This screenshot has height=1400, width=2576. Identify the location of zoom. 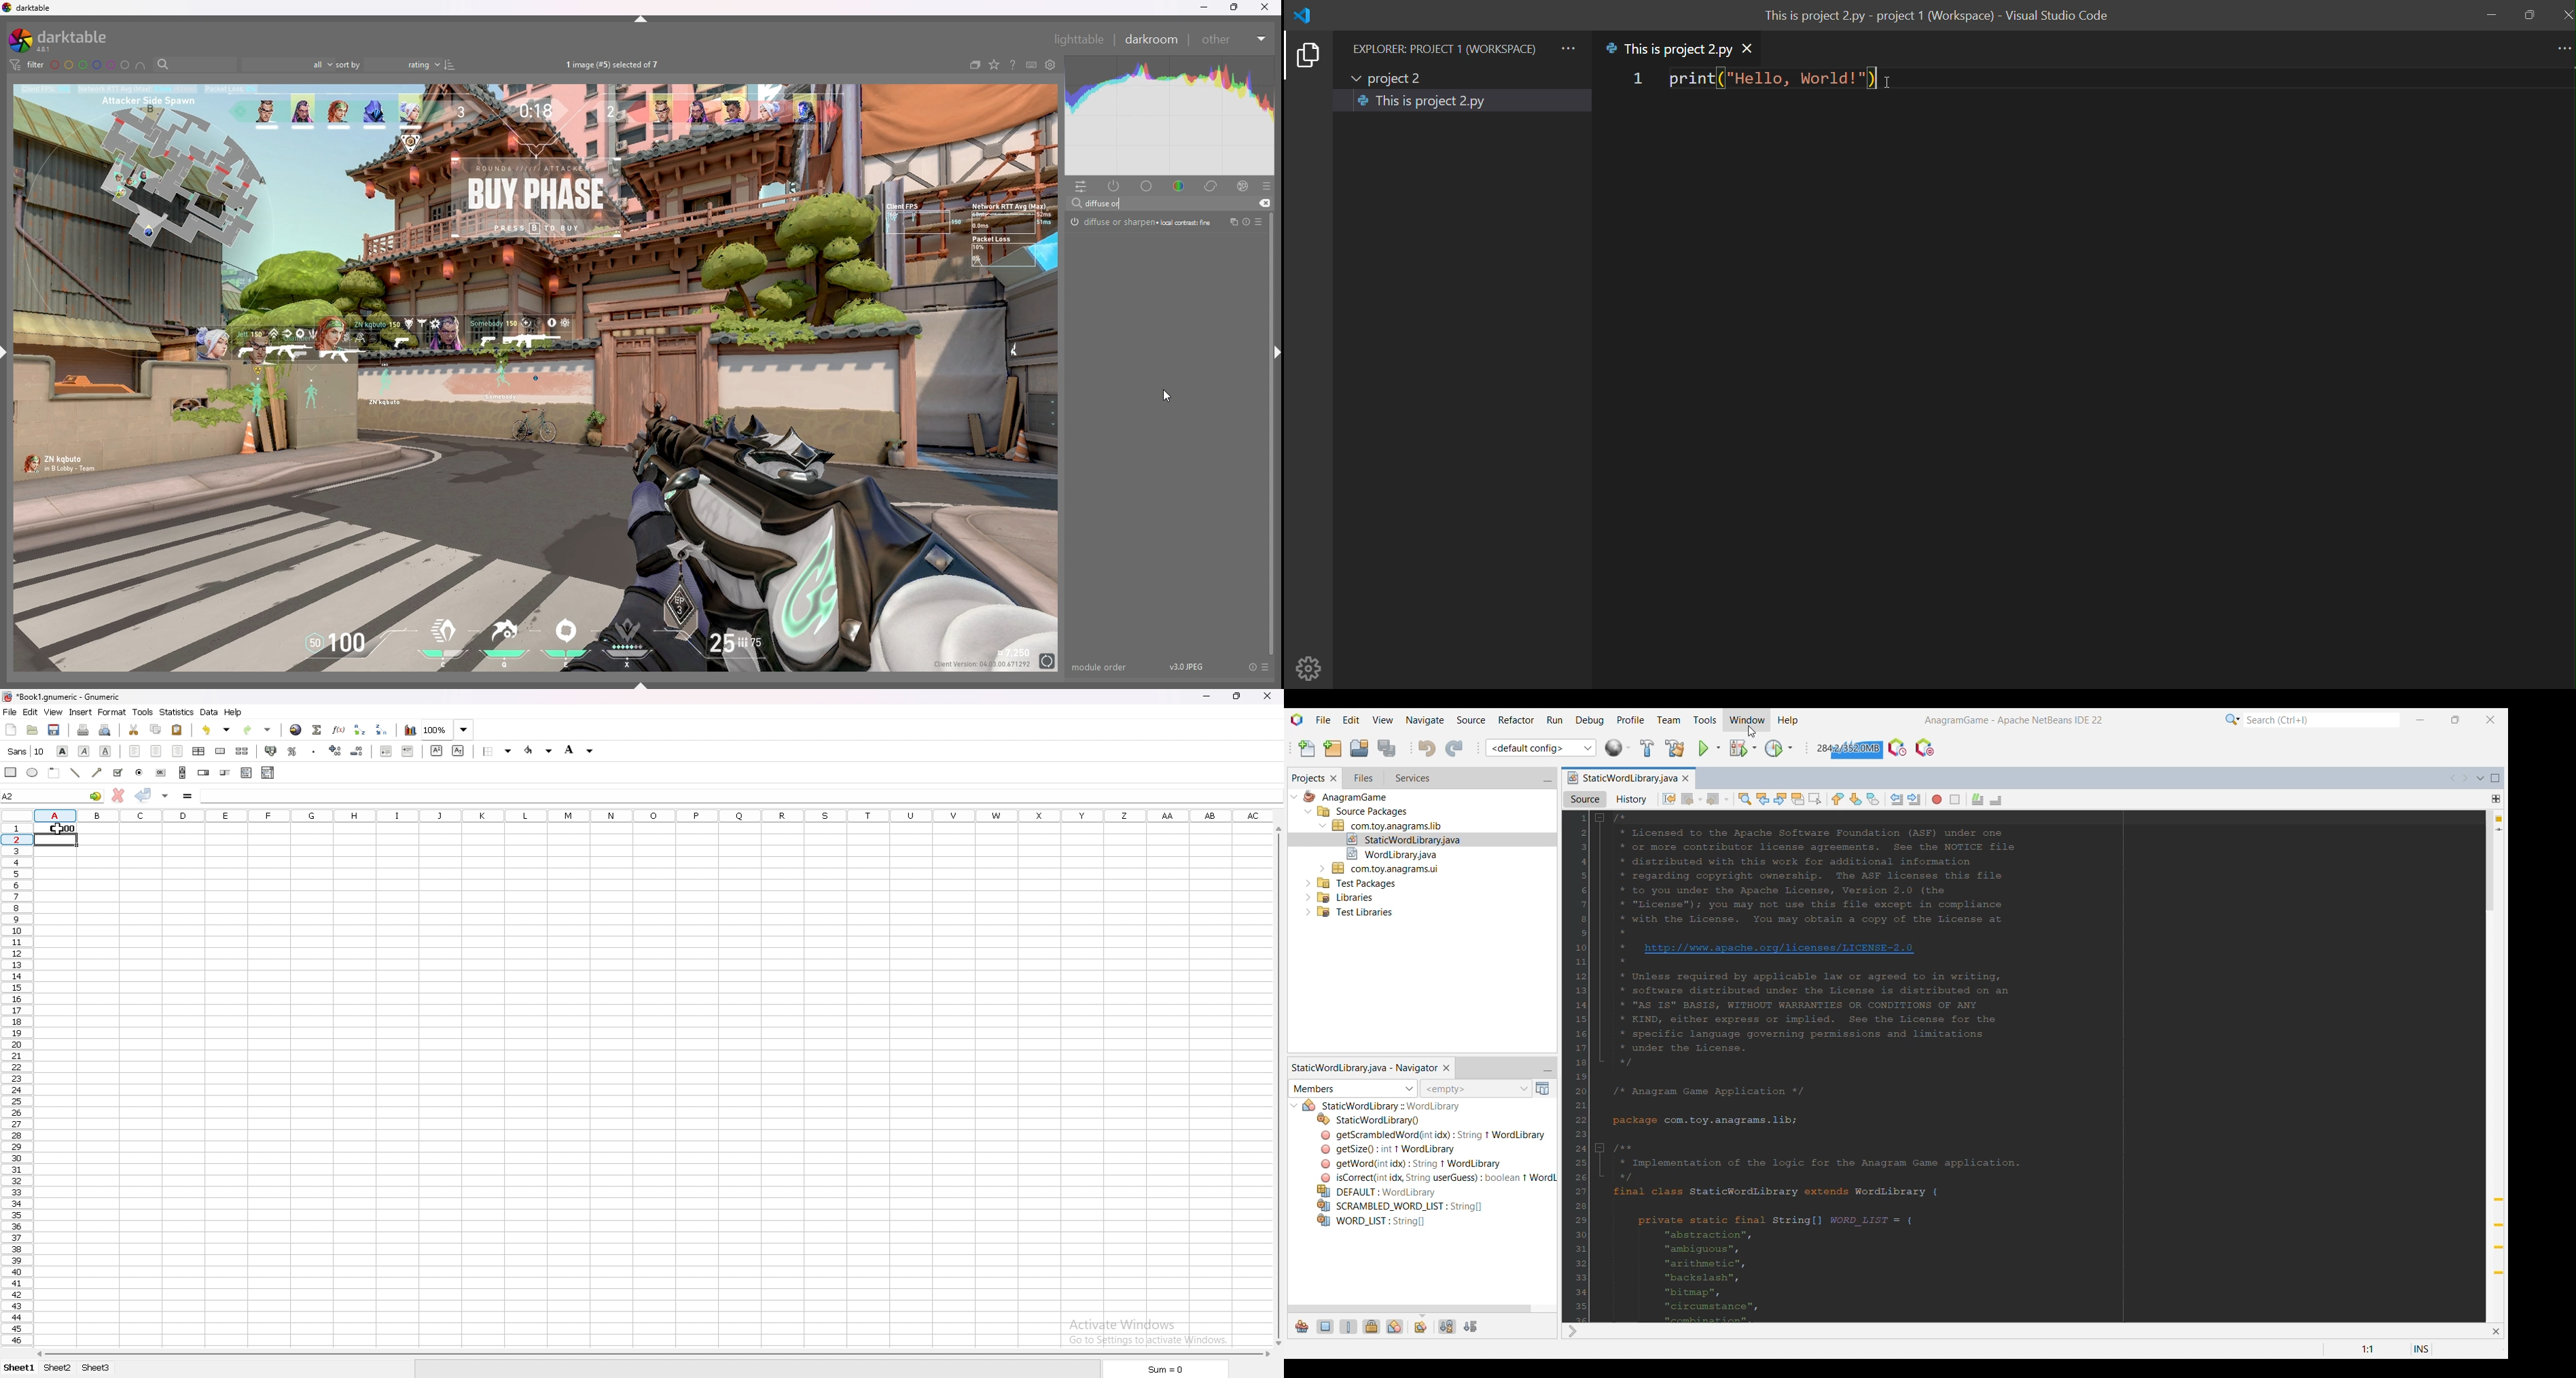
(448, 729).